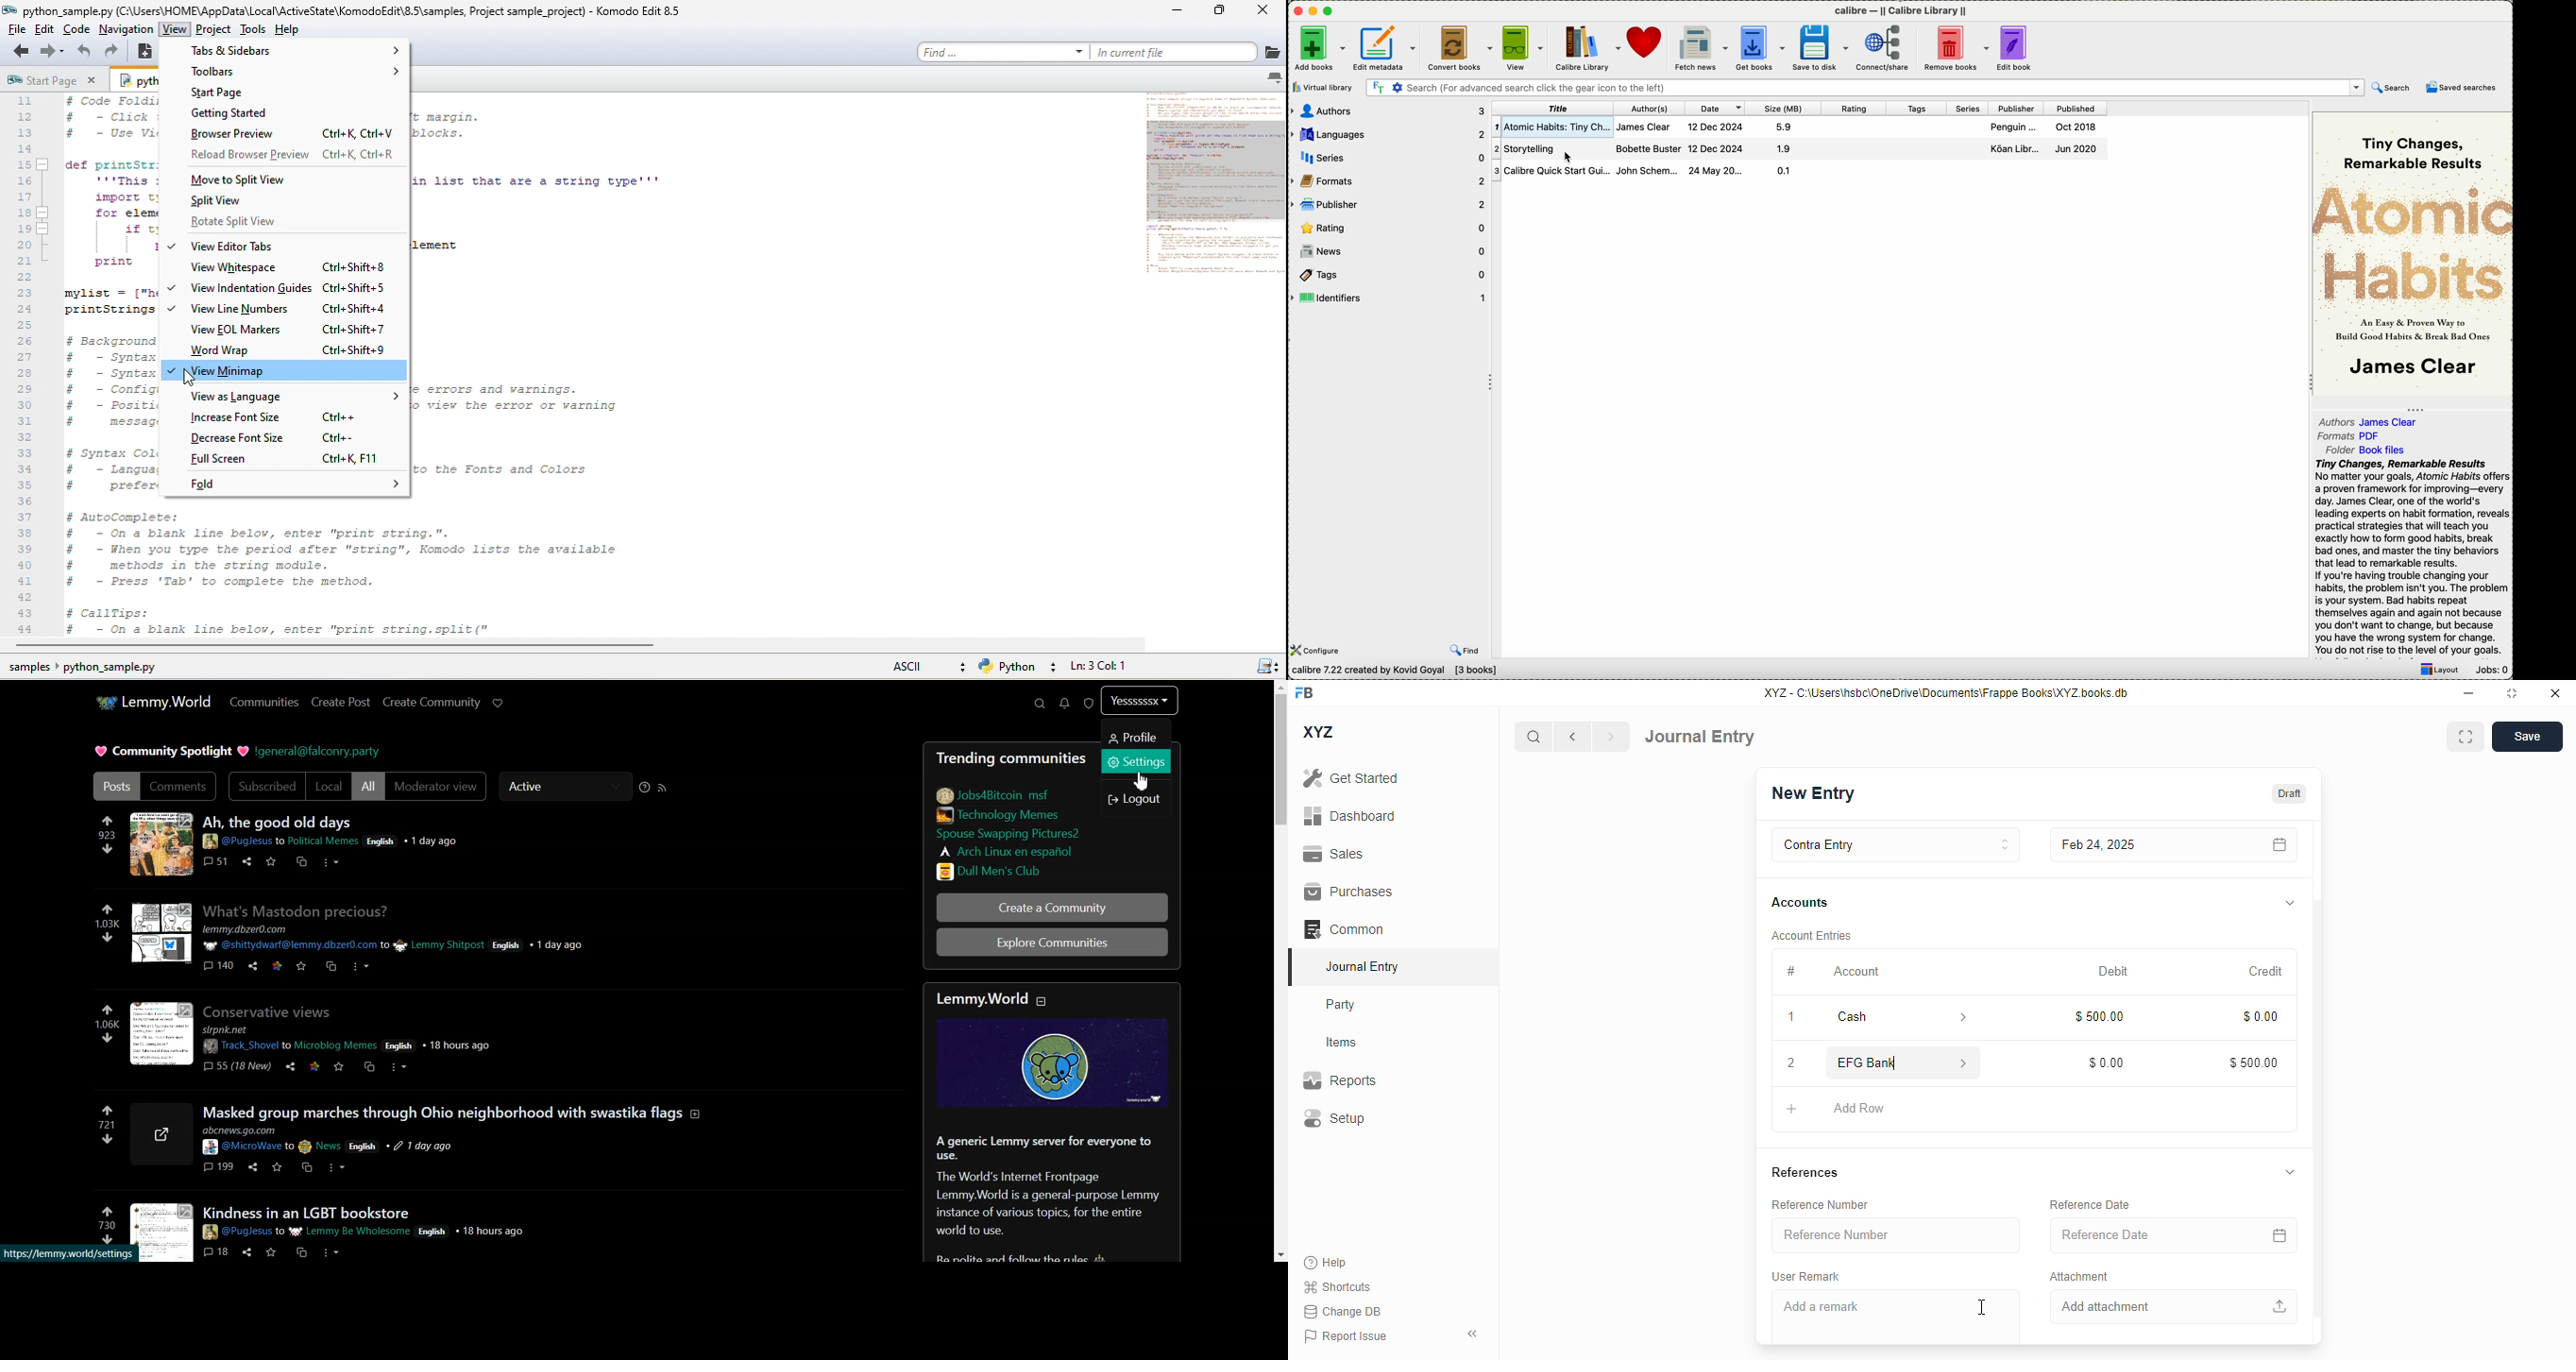 Image resolution: width=2576 pixels, height=1372 pixels. Describe the element at coordinates (2290, 904) in the screenshot. I see `toggle expand/collapse` at that location.